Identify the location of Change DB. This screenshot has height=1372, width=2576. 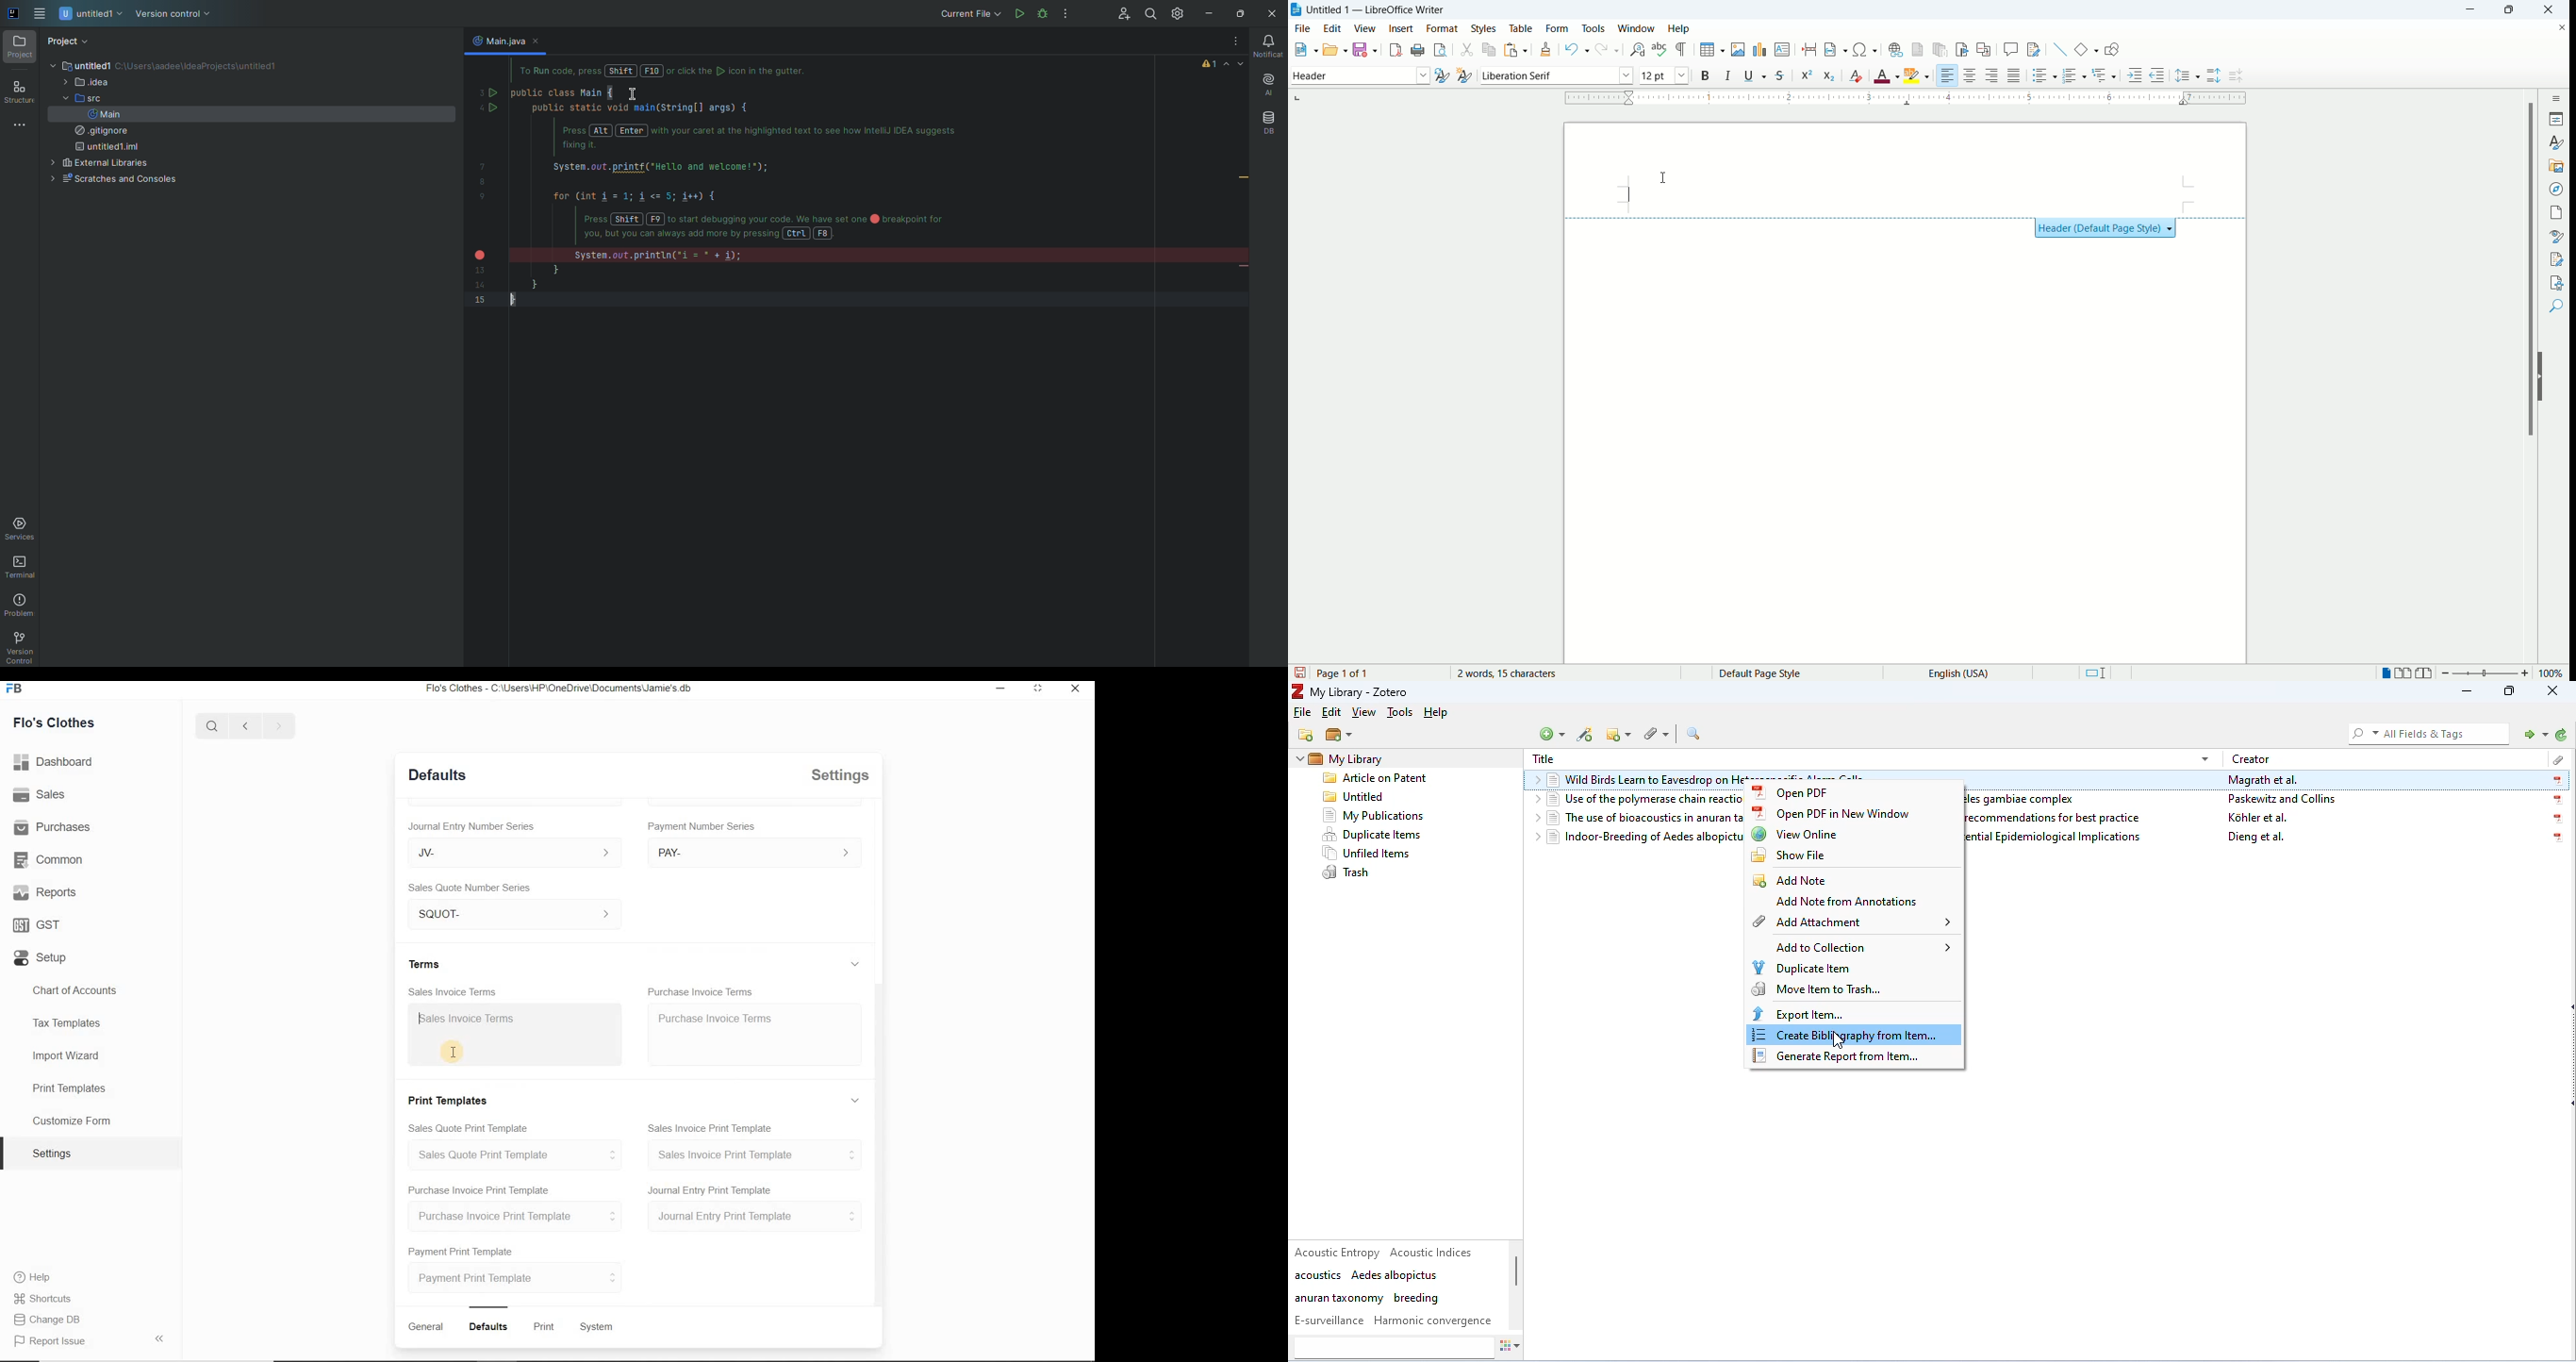
(46, 1320).